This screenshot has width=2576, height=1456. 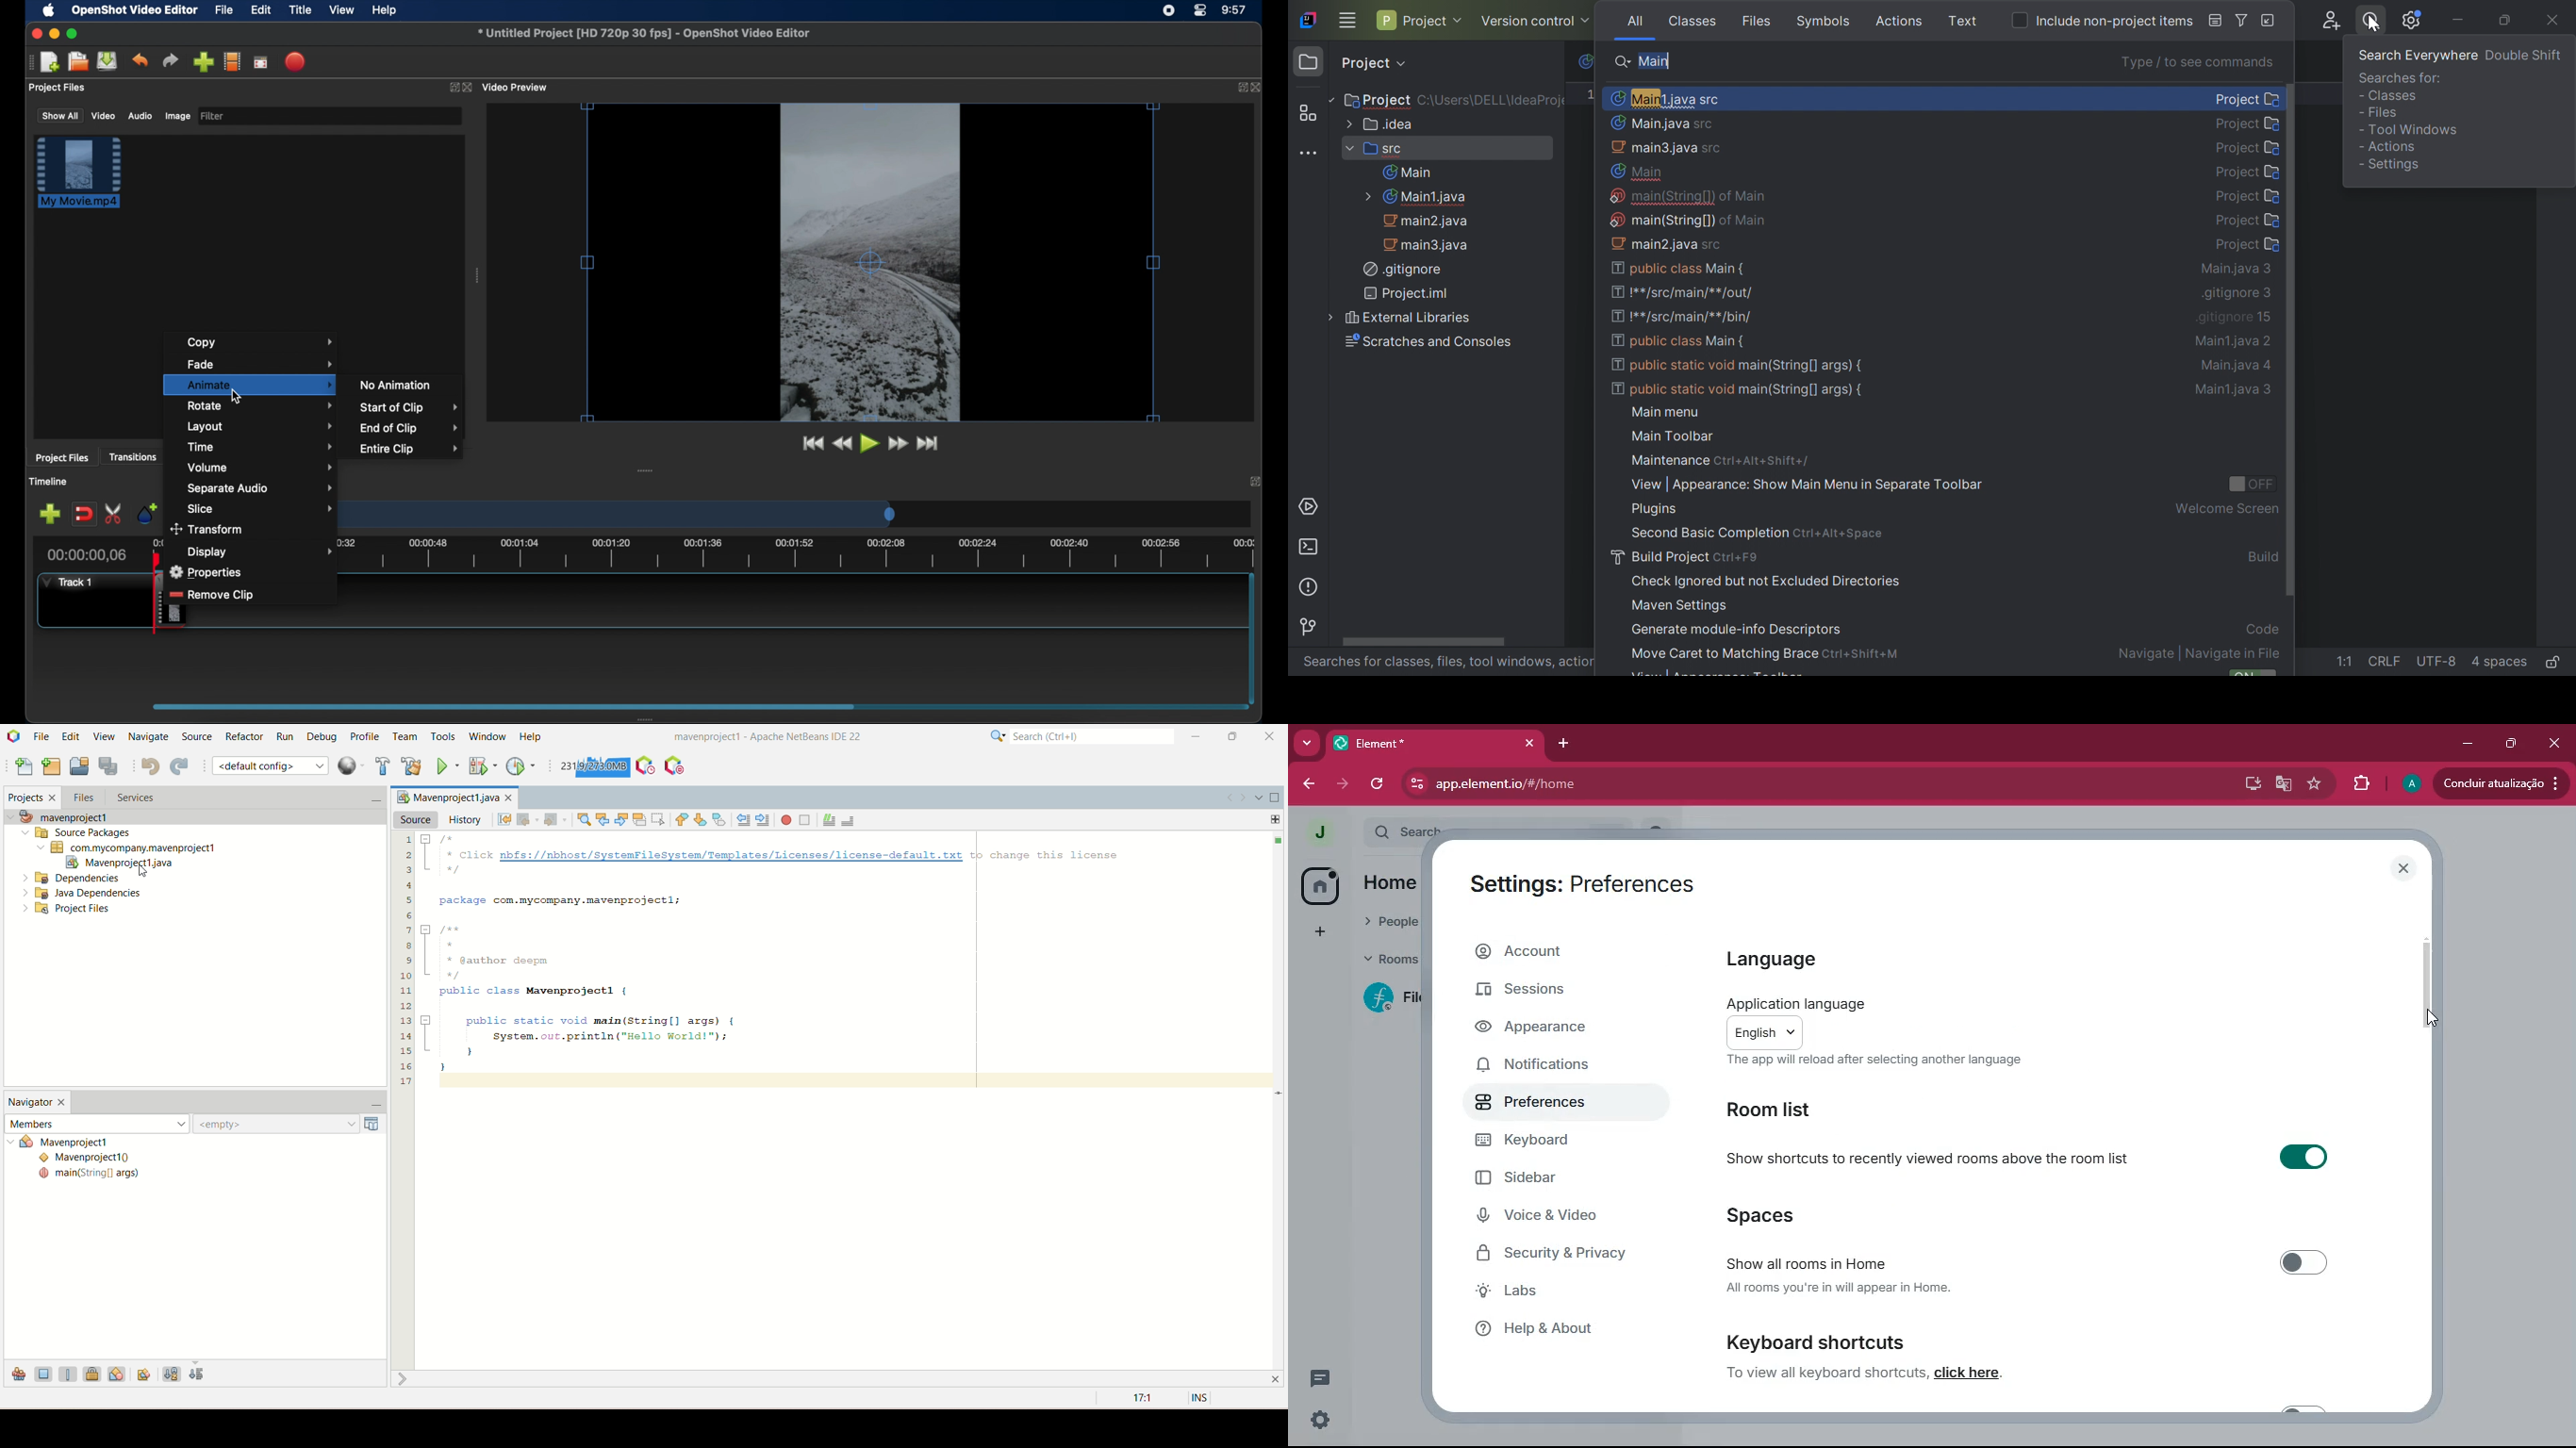 I want to click on filter, so click(x=213, y=116).